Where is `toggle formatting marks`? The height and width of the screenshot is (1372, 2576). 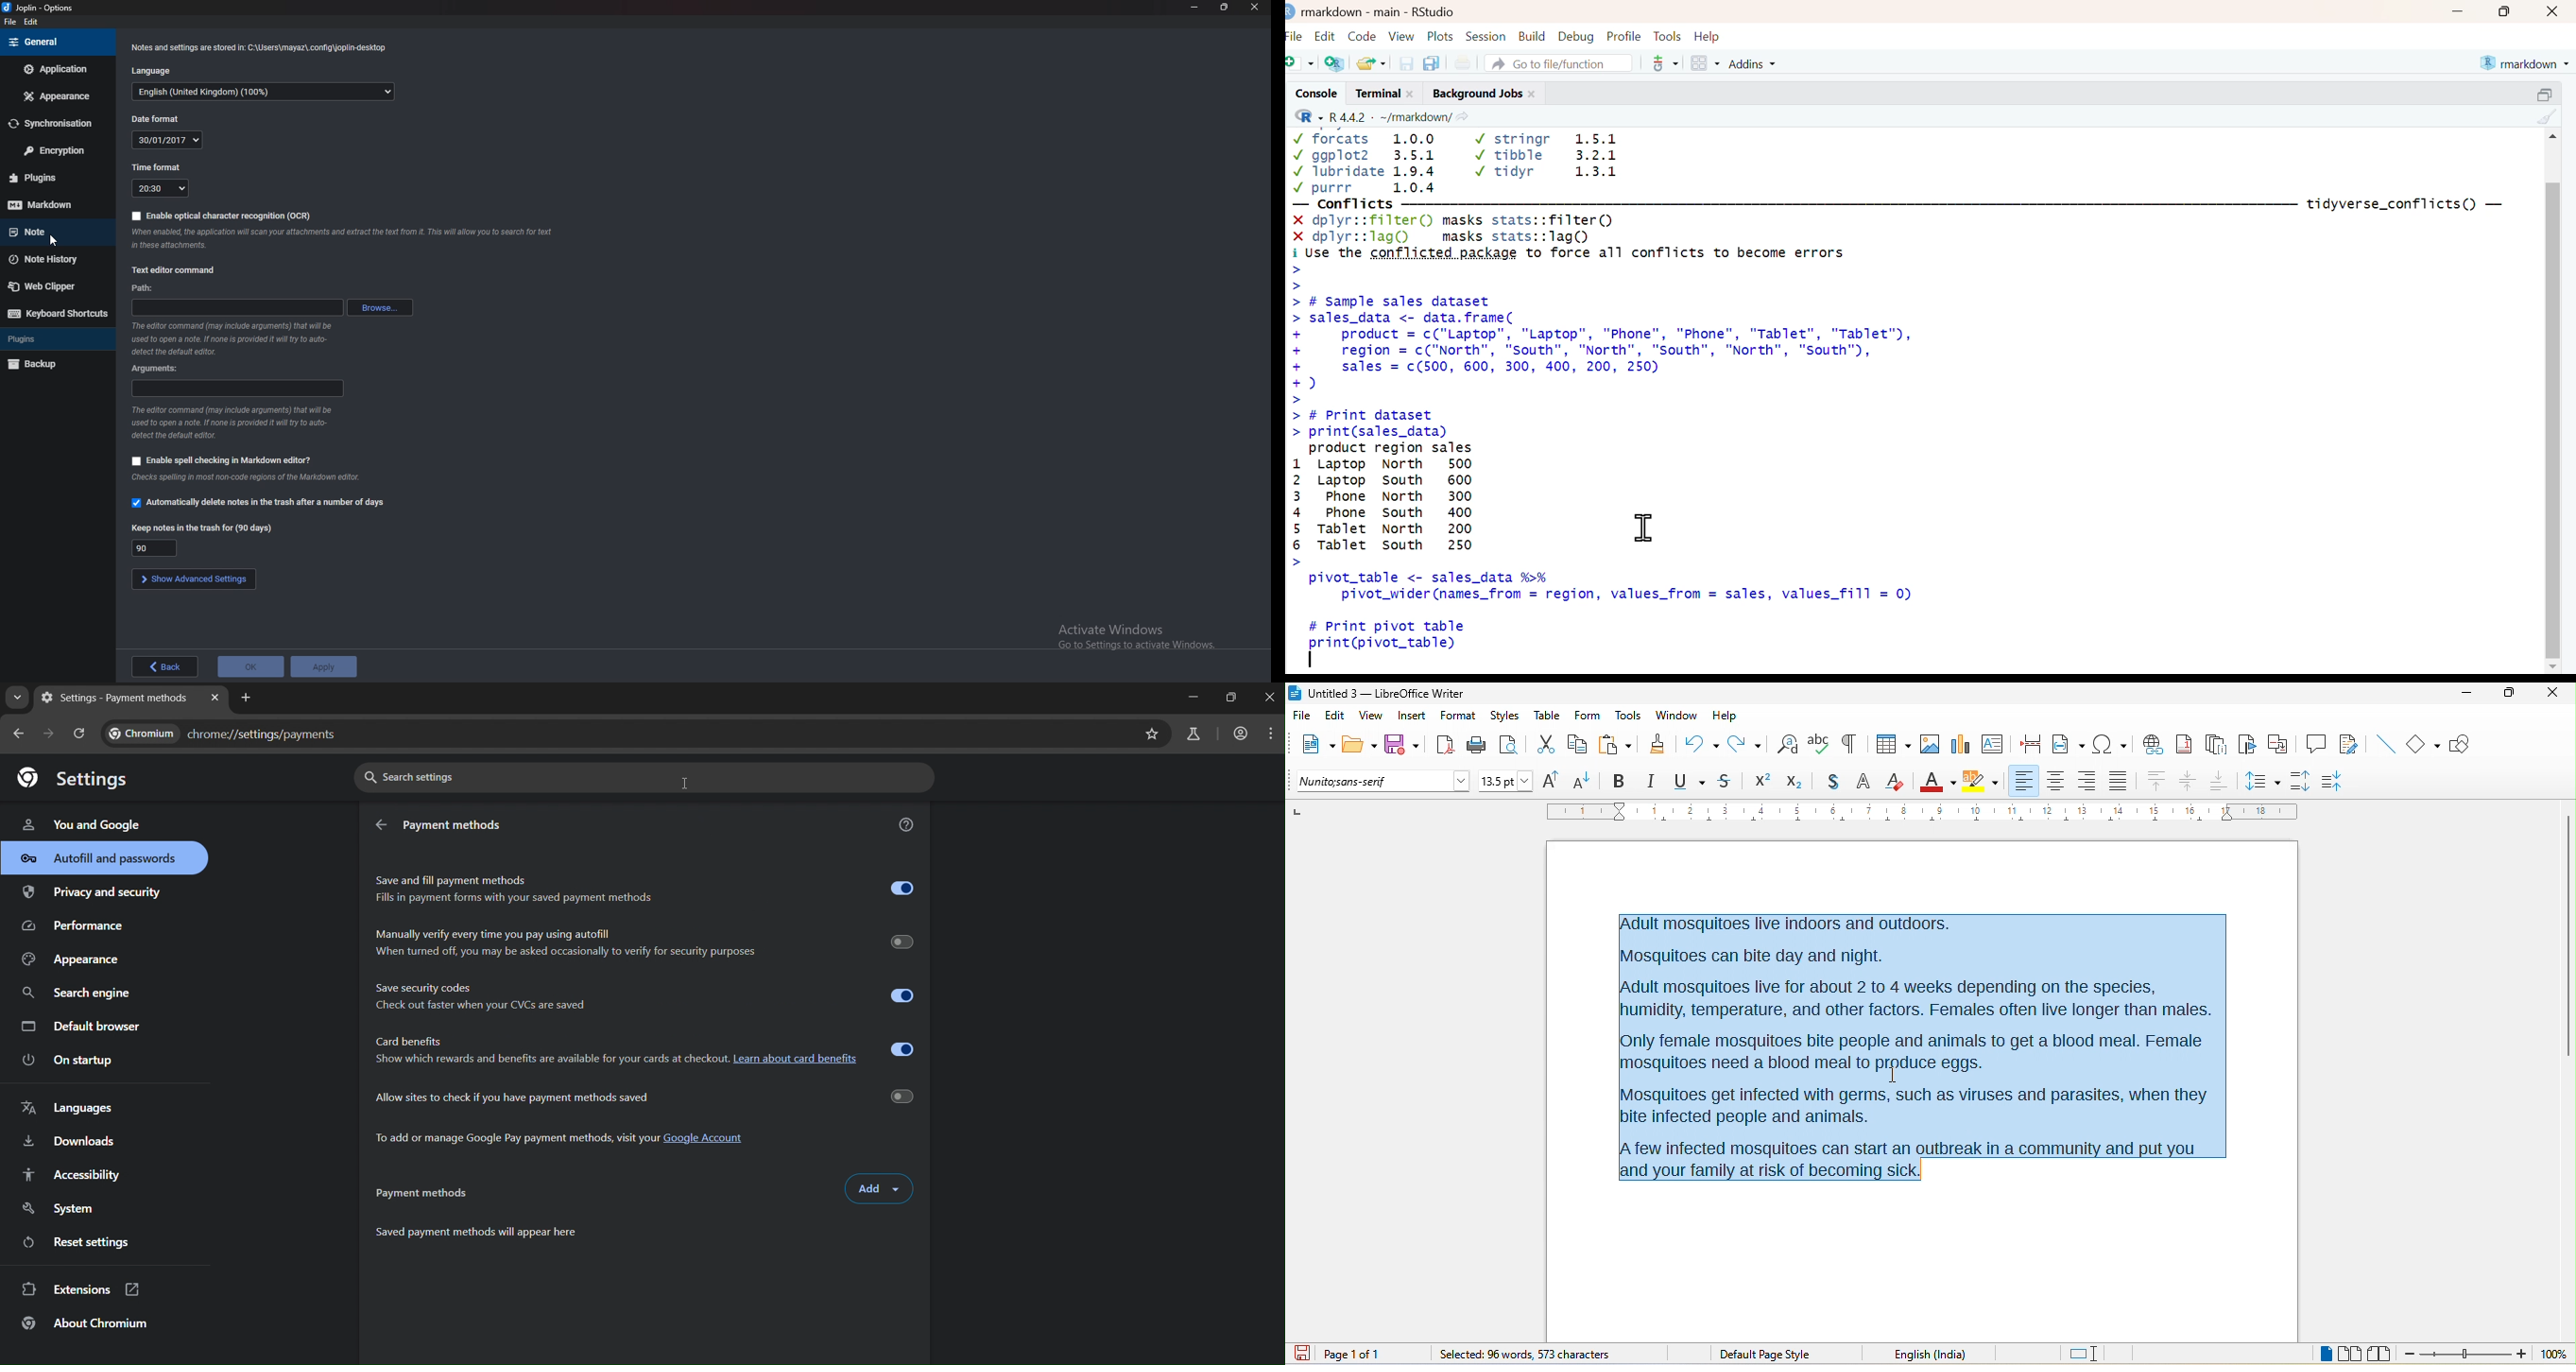
toggle formatting marks is located at coordinates (1853, 744).